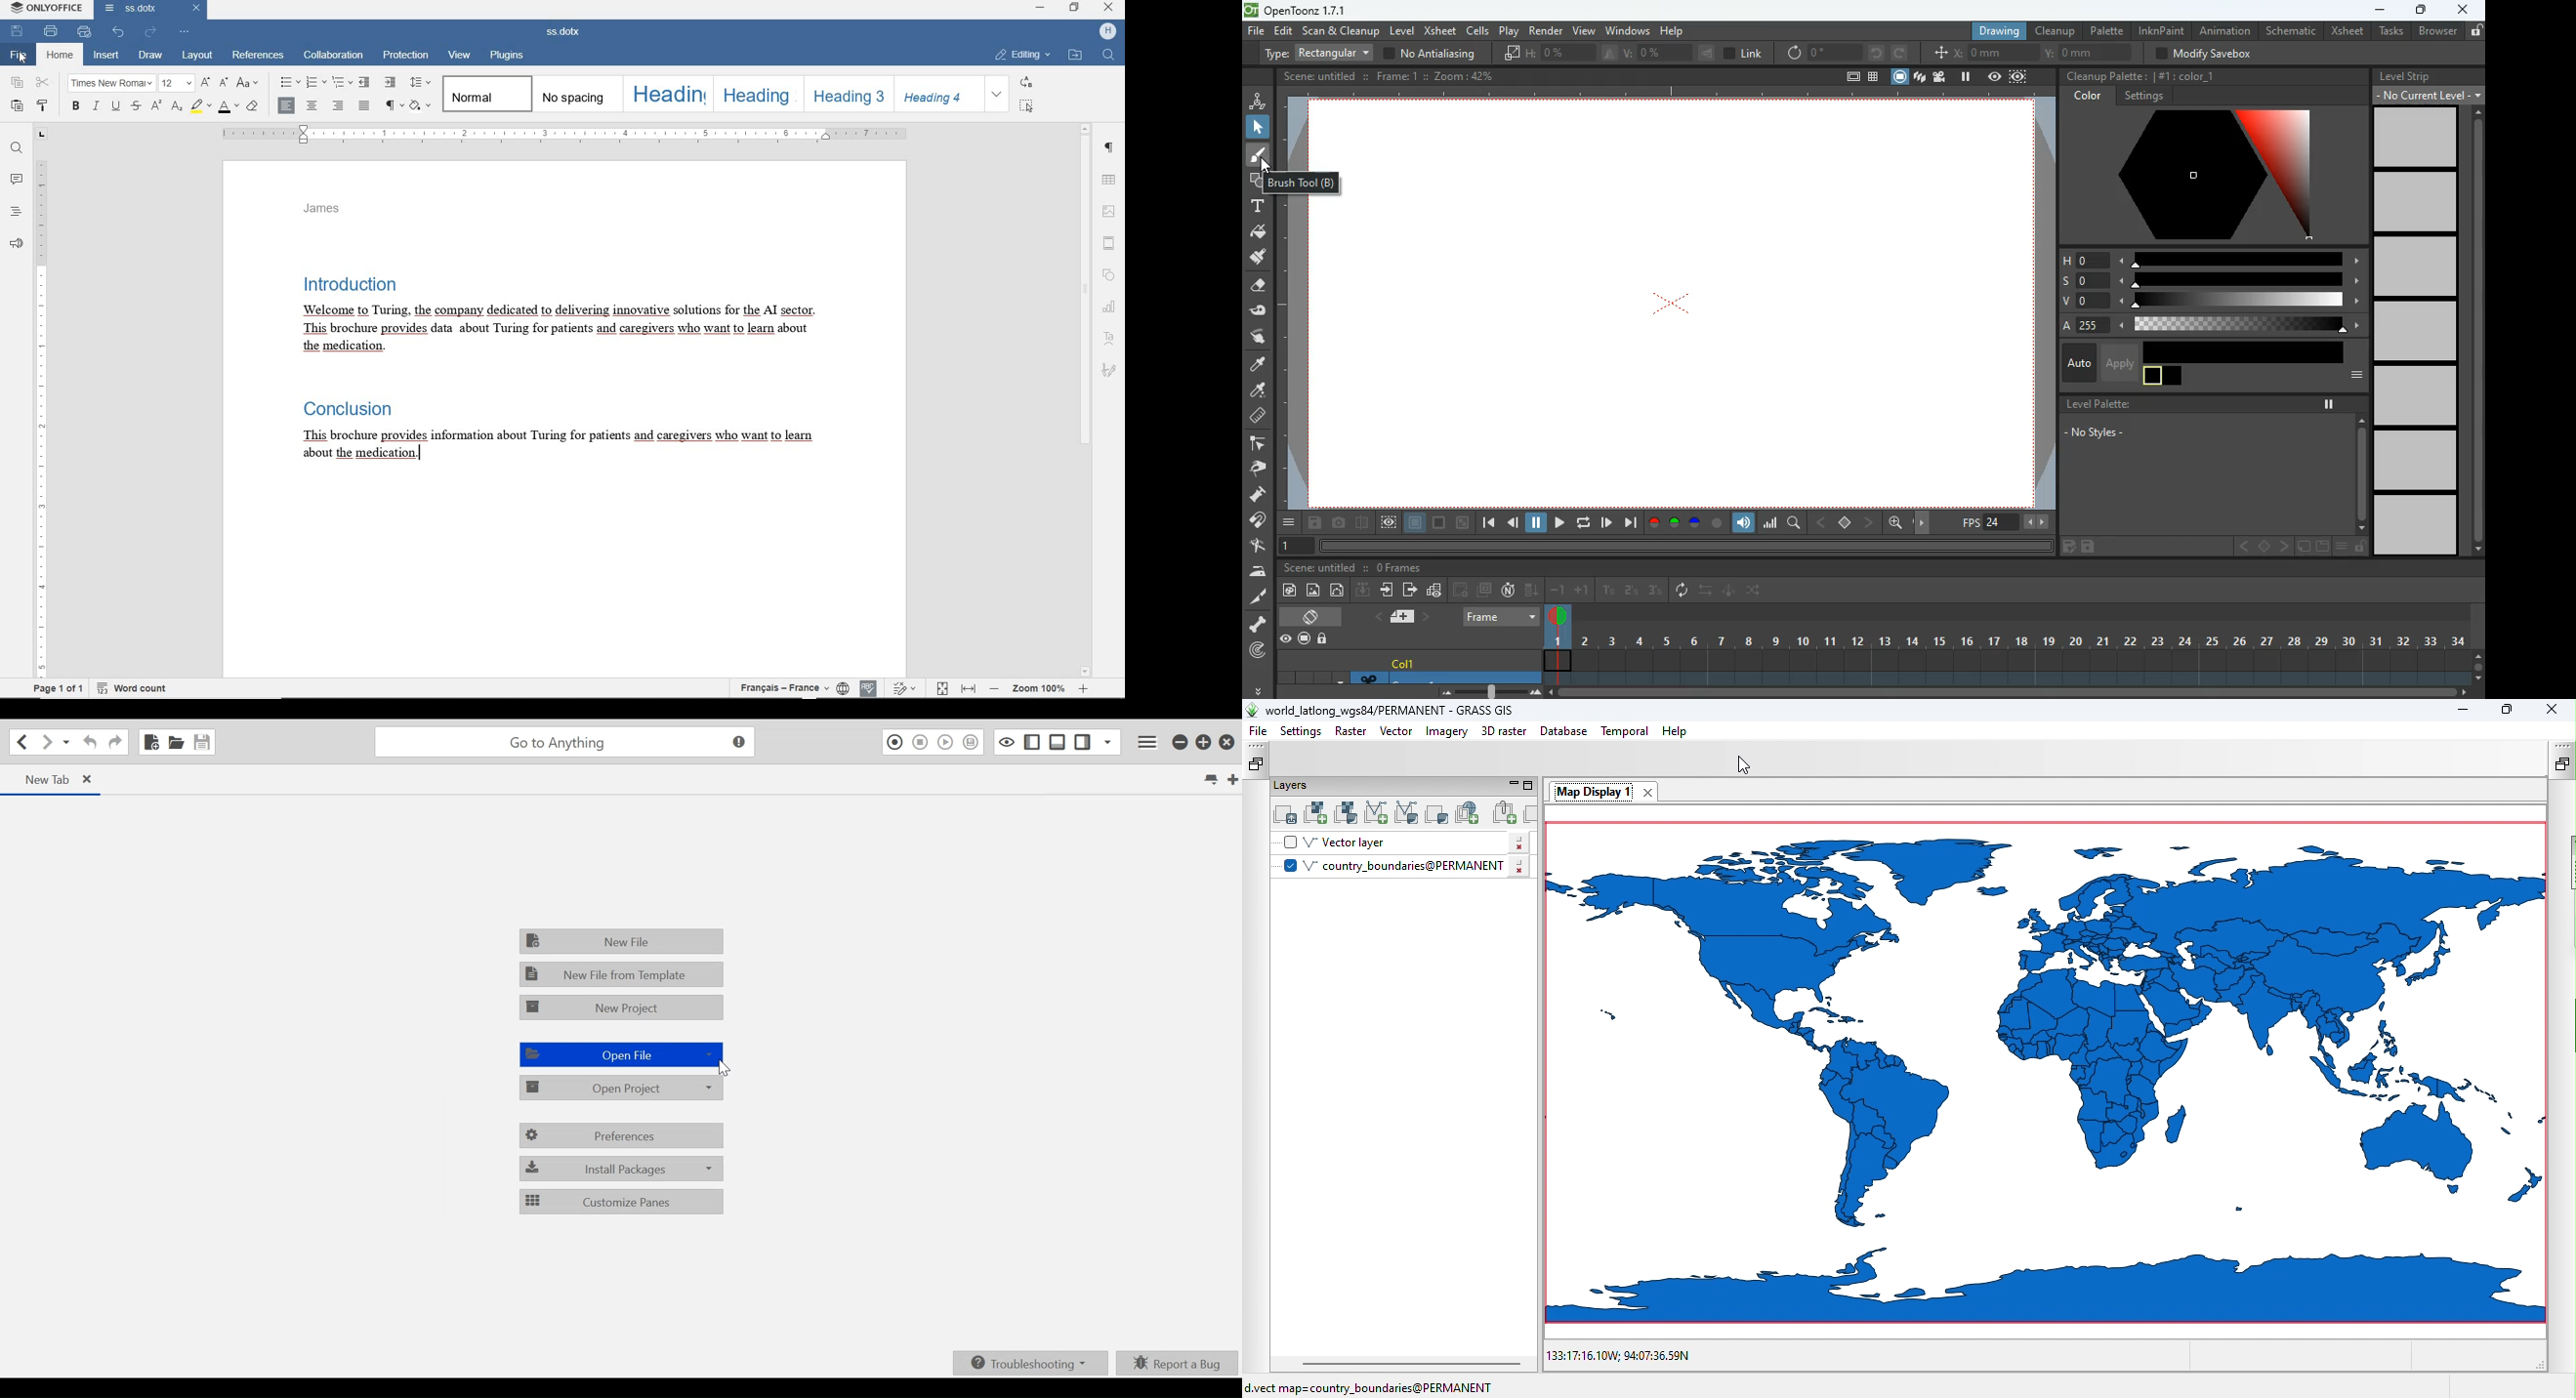  Describe the element at coordinates (782, 686) in the screenshot. I see `TEXT LANGUAGE` at that location.